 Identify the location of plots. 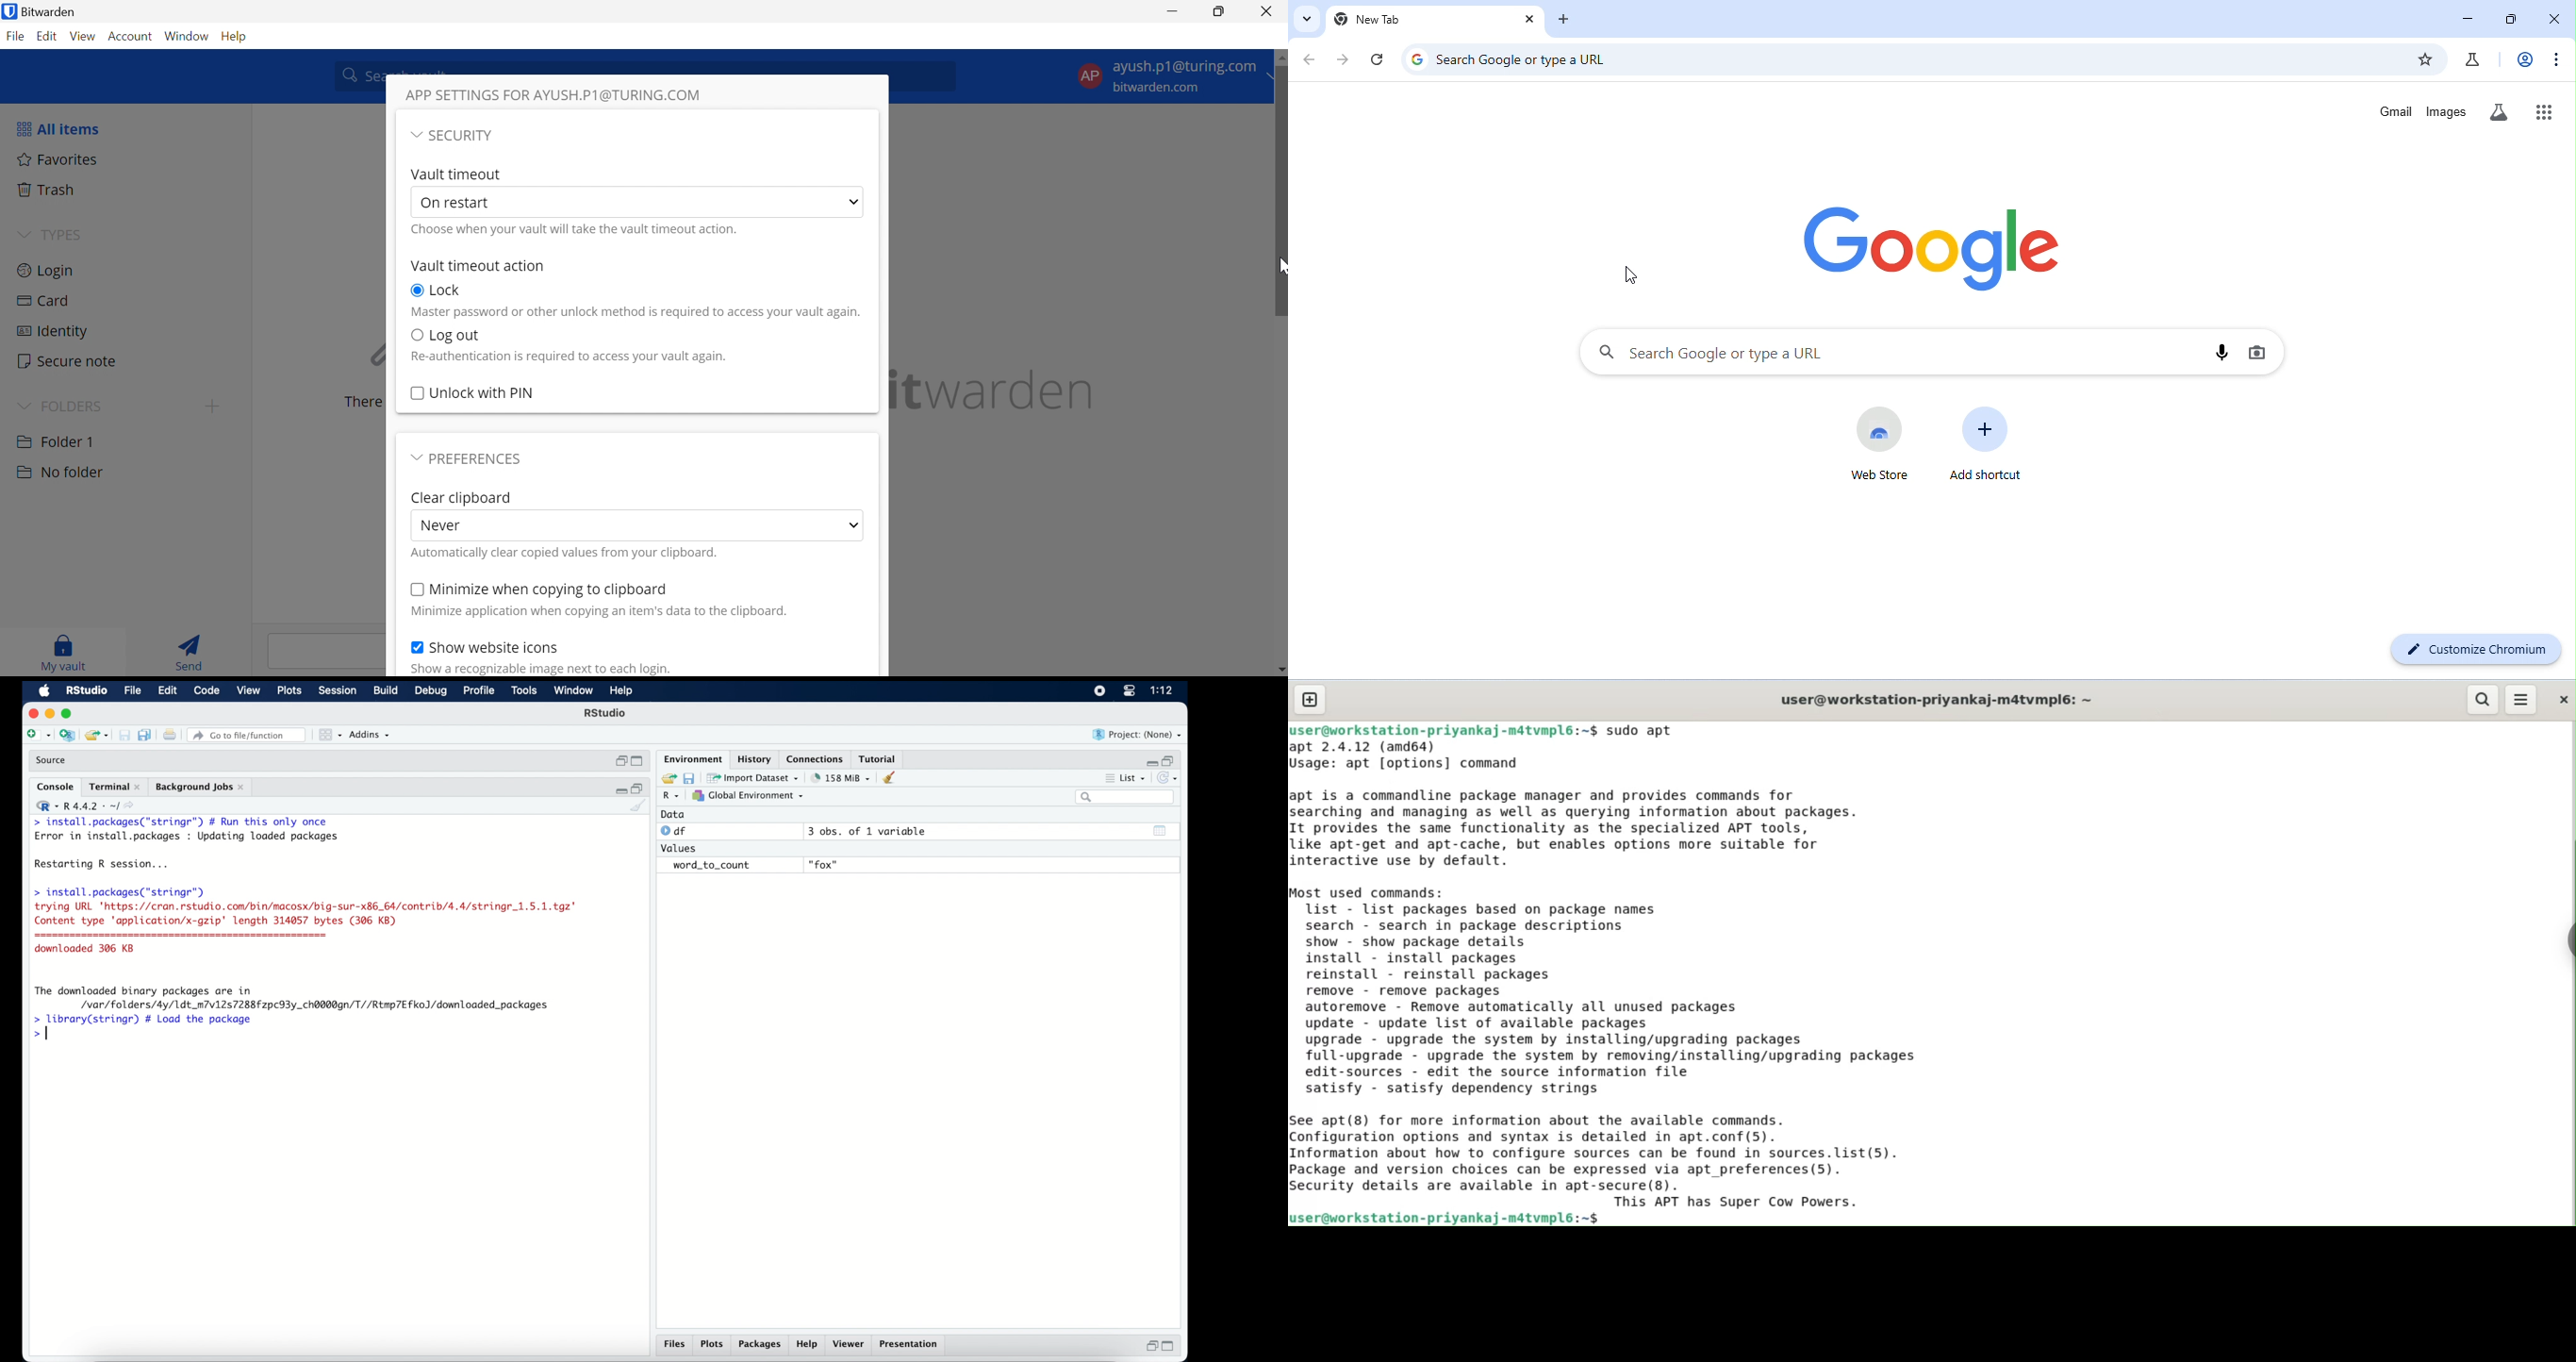
(712, 1345).